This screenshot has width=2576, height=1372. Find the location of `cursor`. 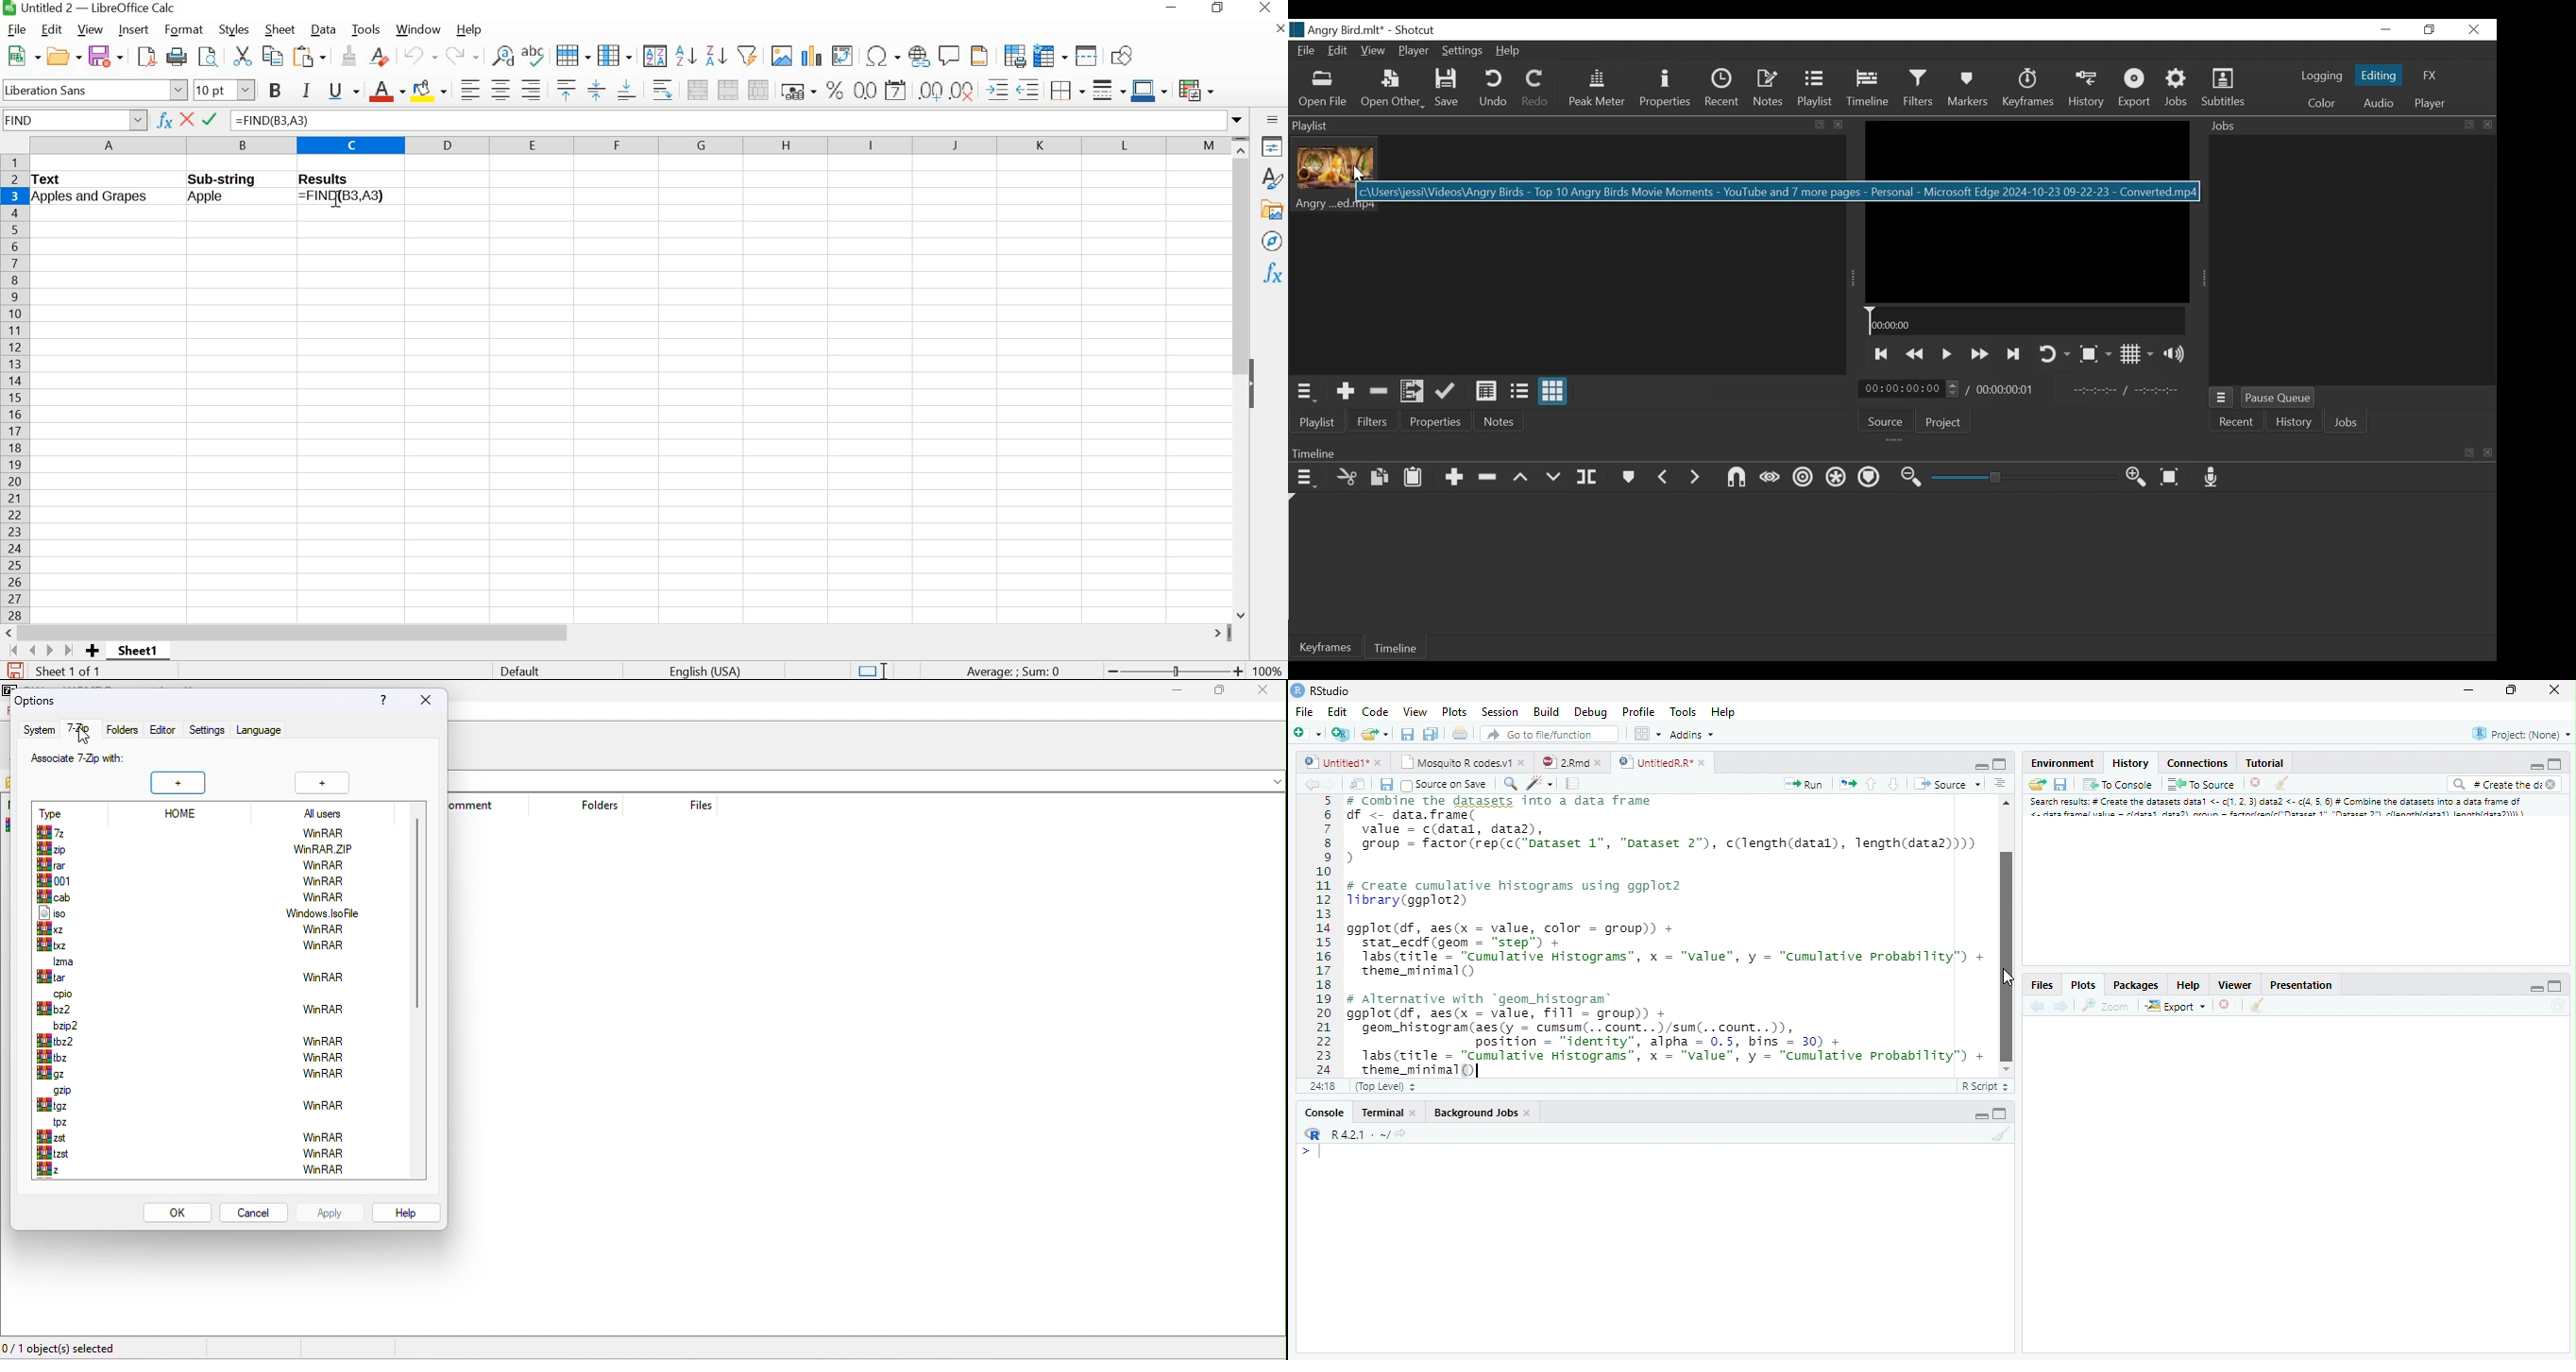

cursor is located at coordinates (1358, 178).